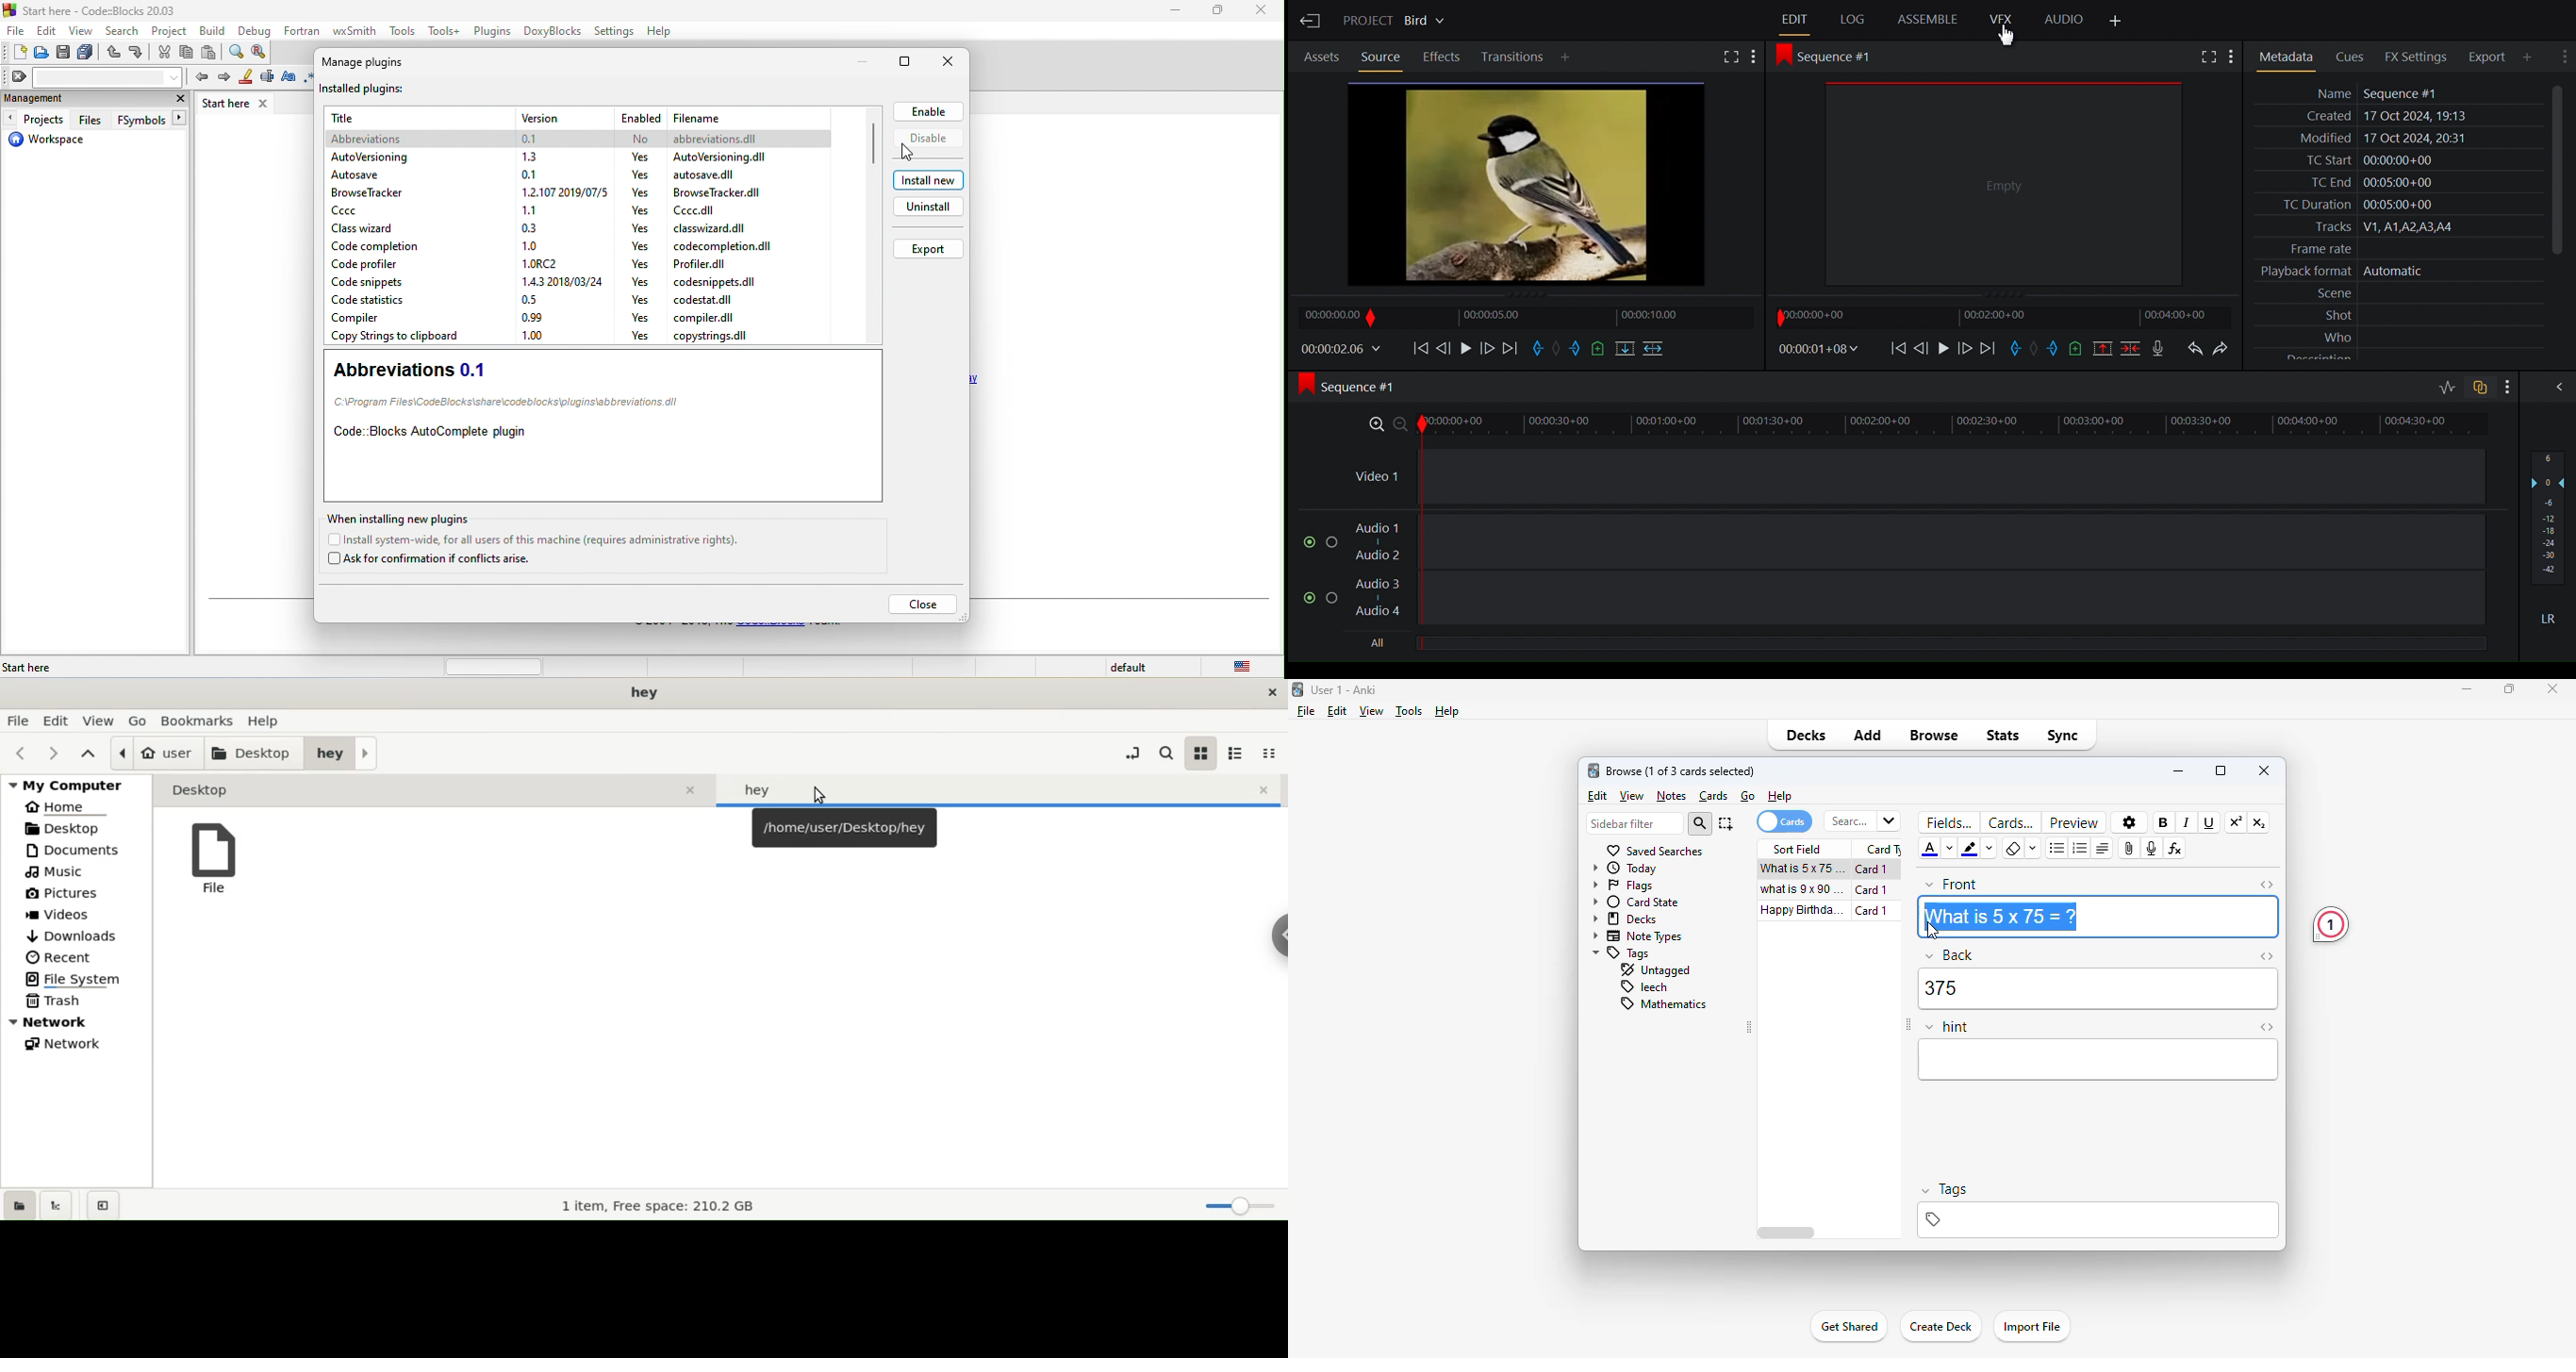 Image resolution: width=2576 pixels, height=1372 pixels. Describe the element at coordinates (1635, 936) in the screenshot. I see `note types` at that location.